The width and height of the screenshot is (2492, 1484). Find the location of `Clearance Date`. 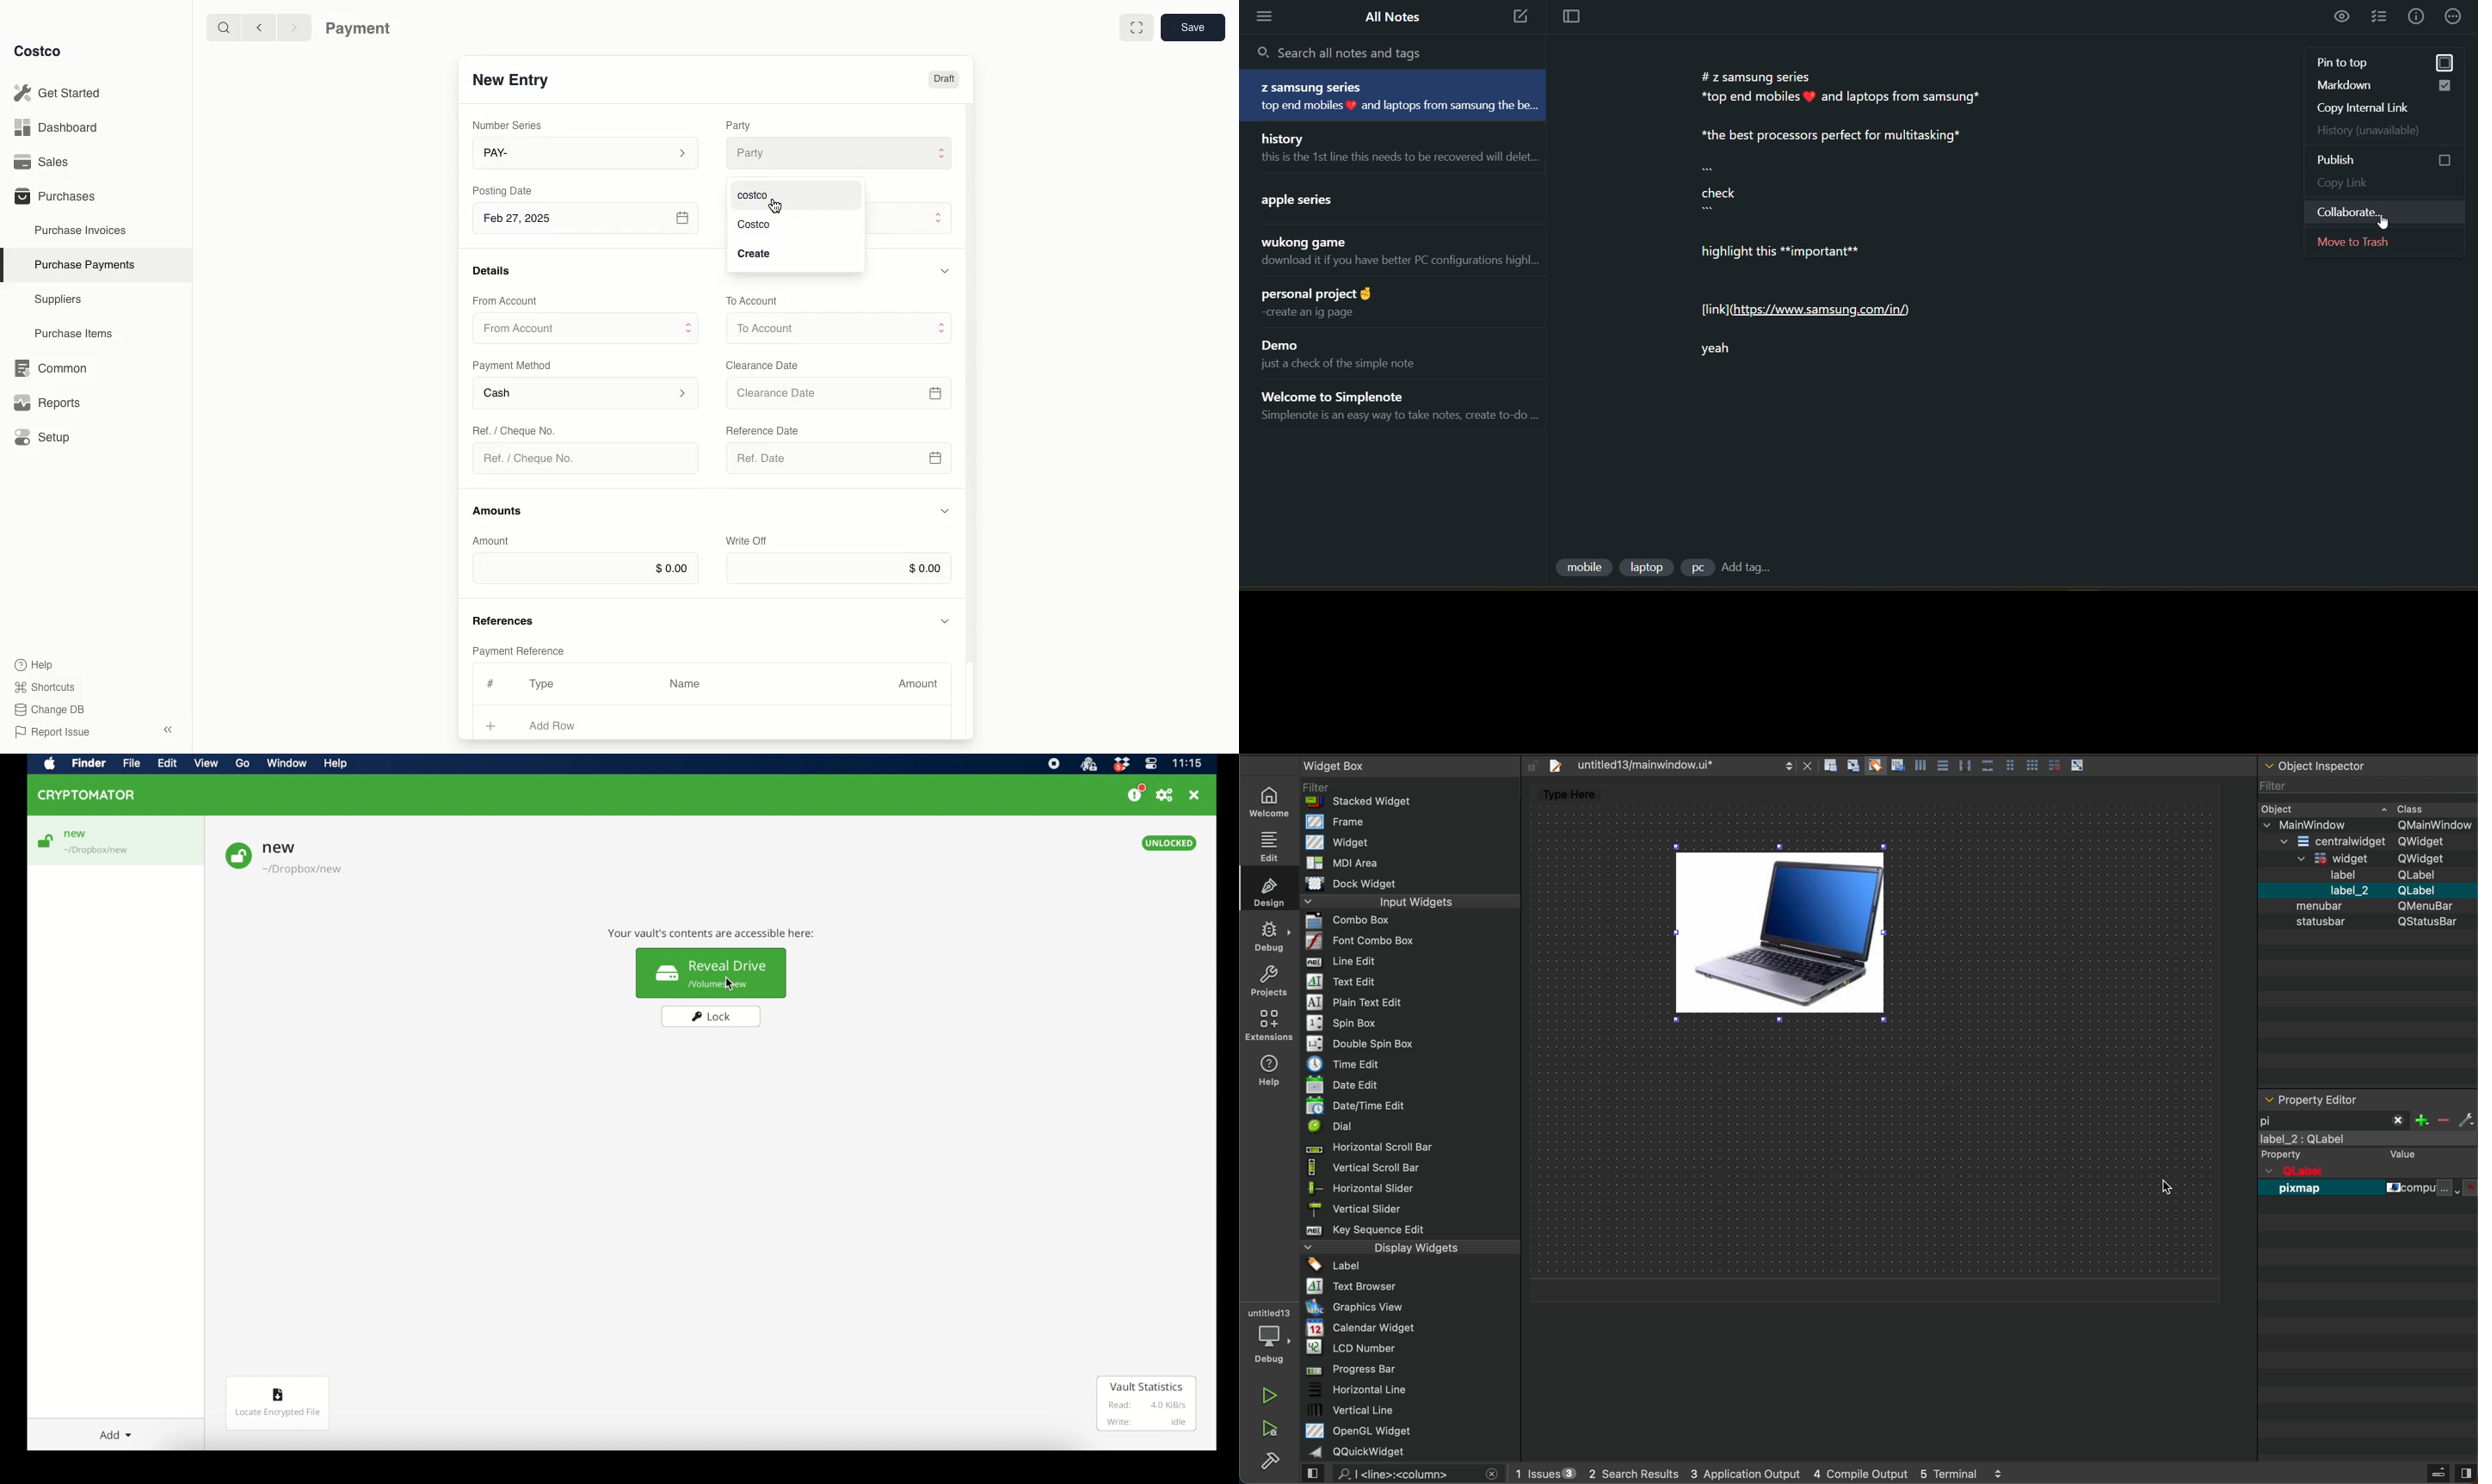

Clearance Date is located at coordinates (841, 394).